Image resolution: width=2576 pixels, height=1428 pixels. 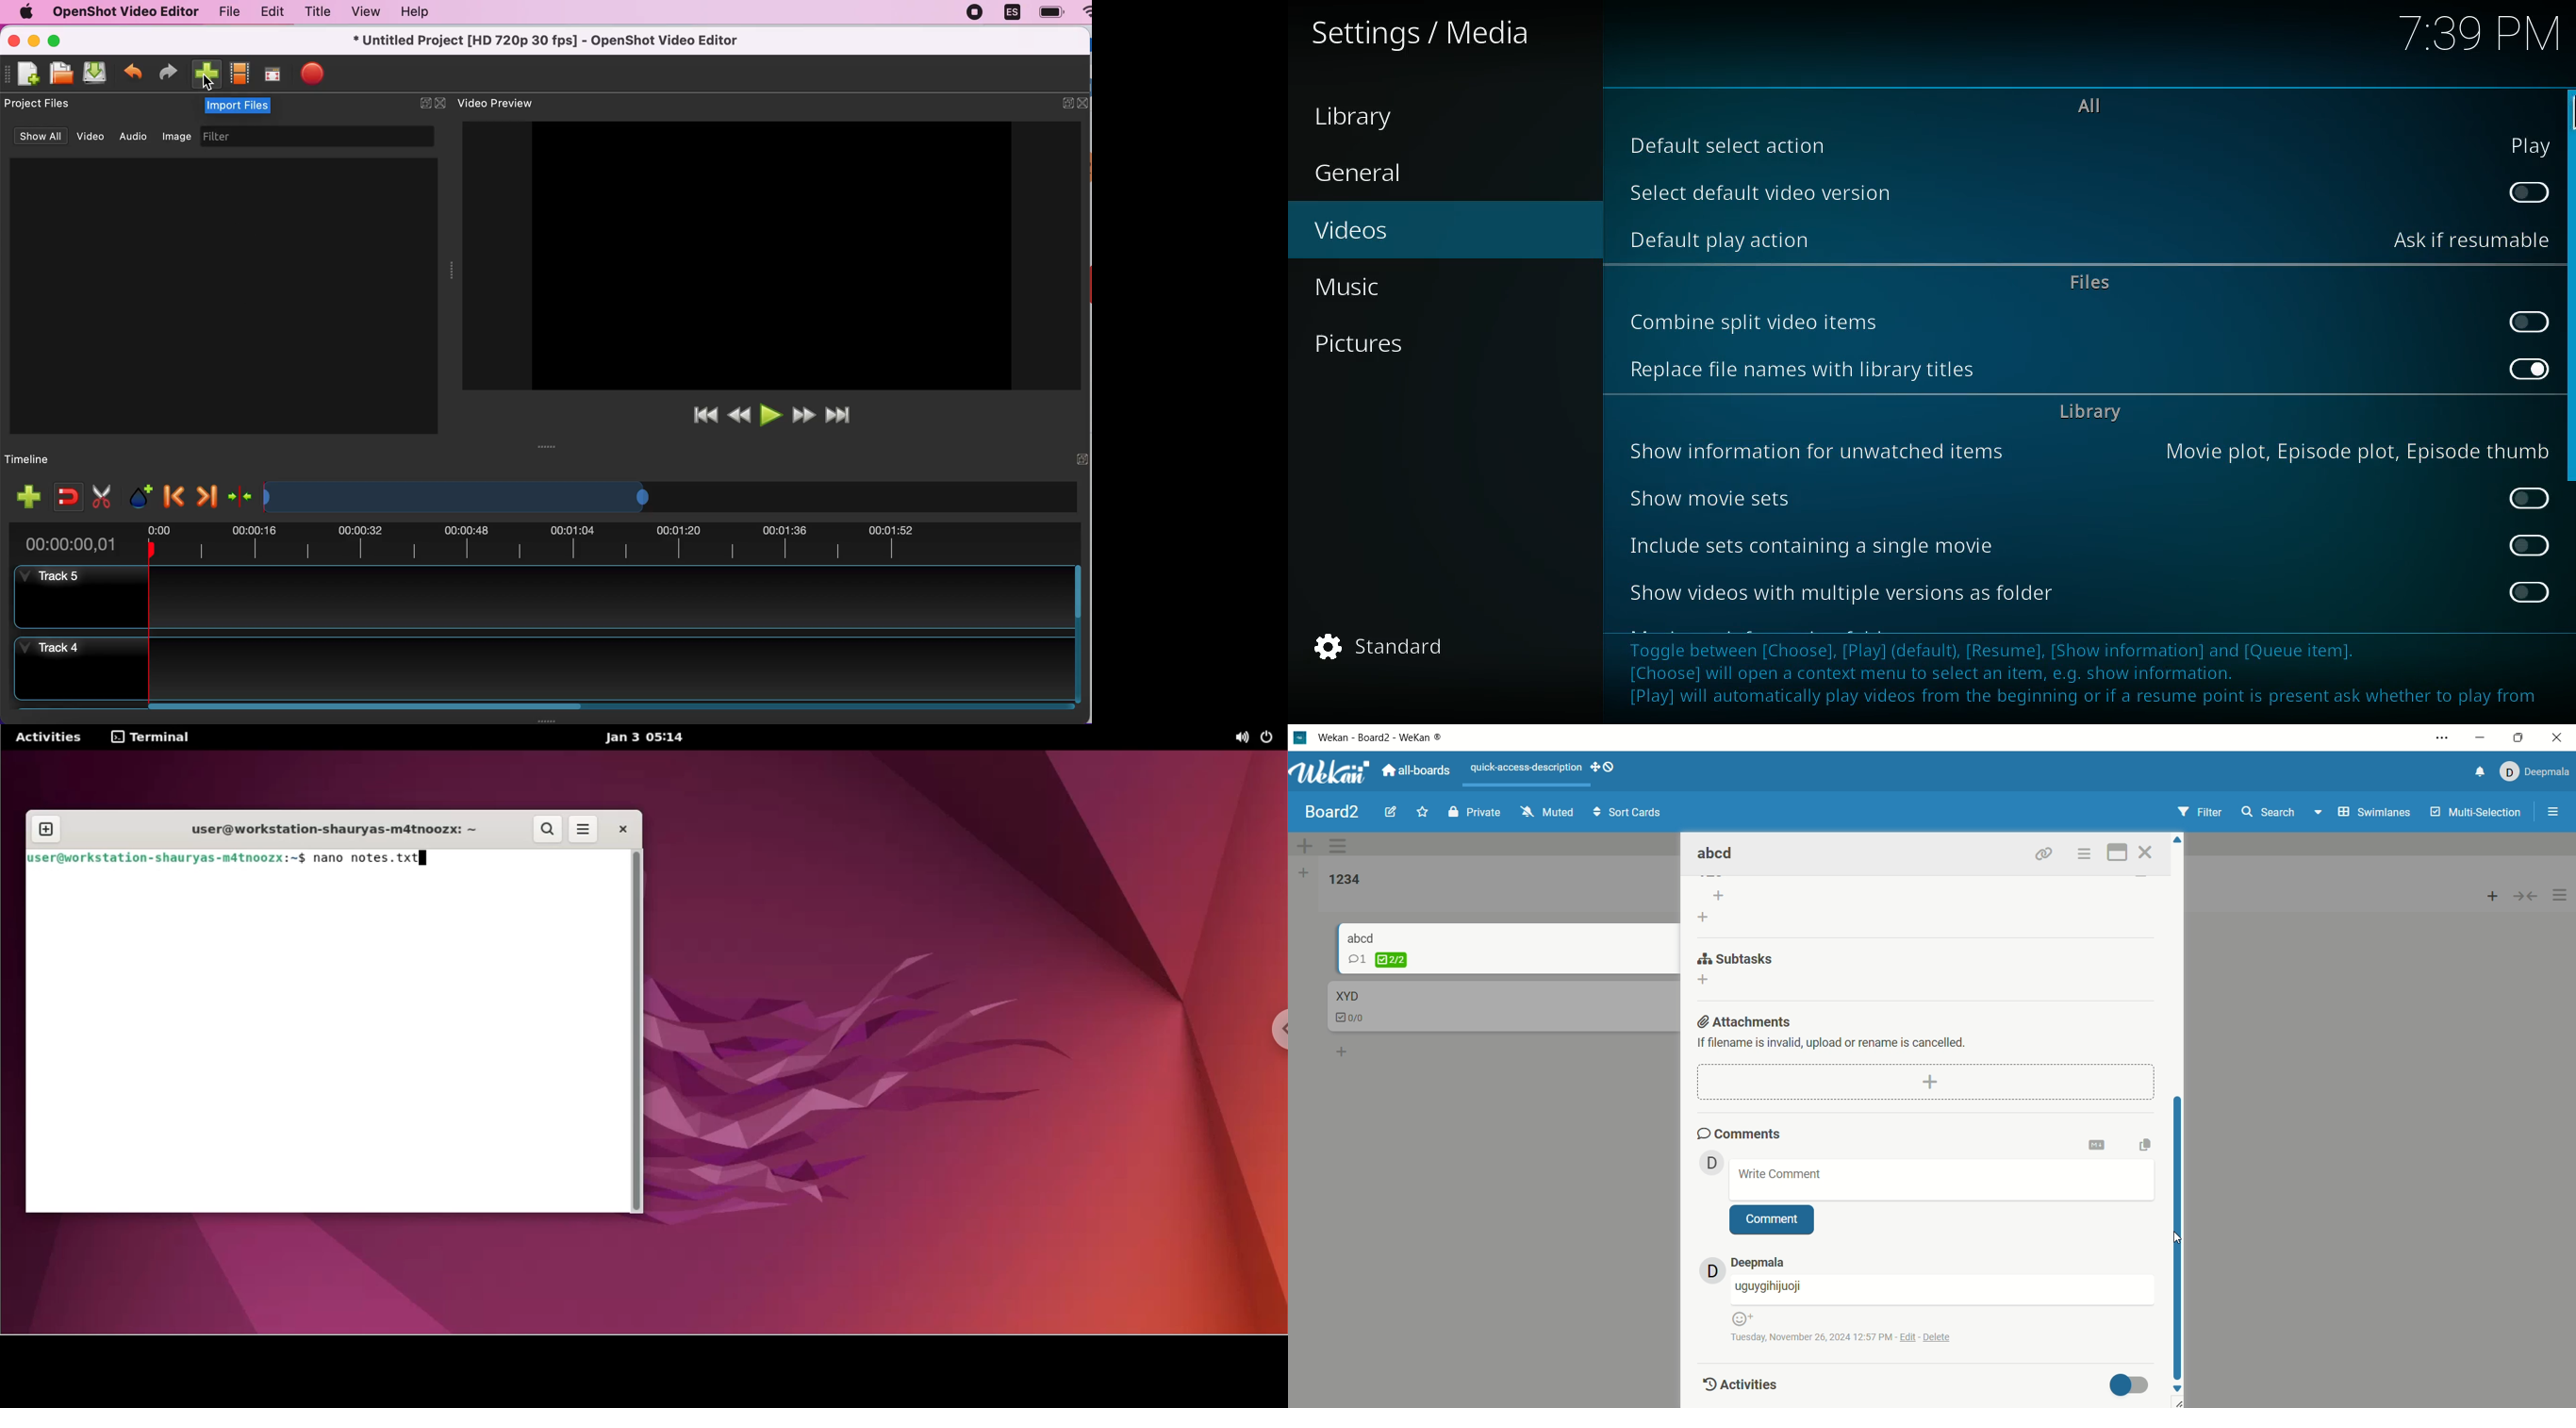 I want to click on down, so click(x=2179, y=1390).